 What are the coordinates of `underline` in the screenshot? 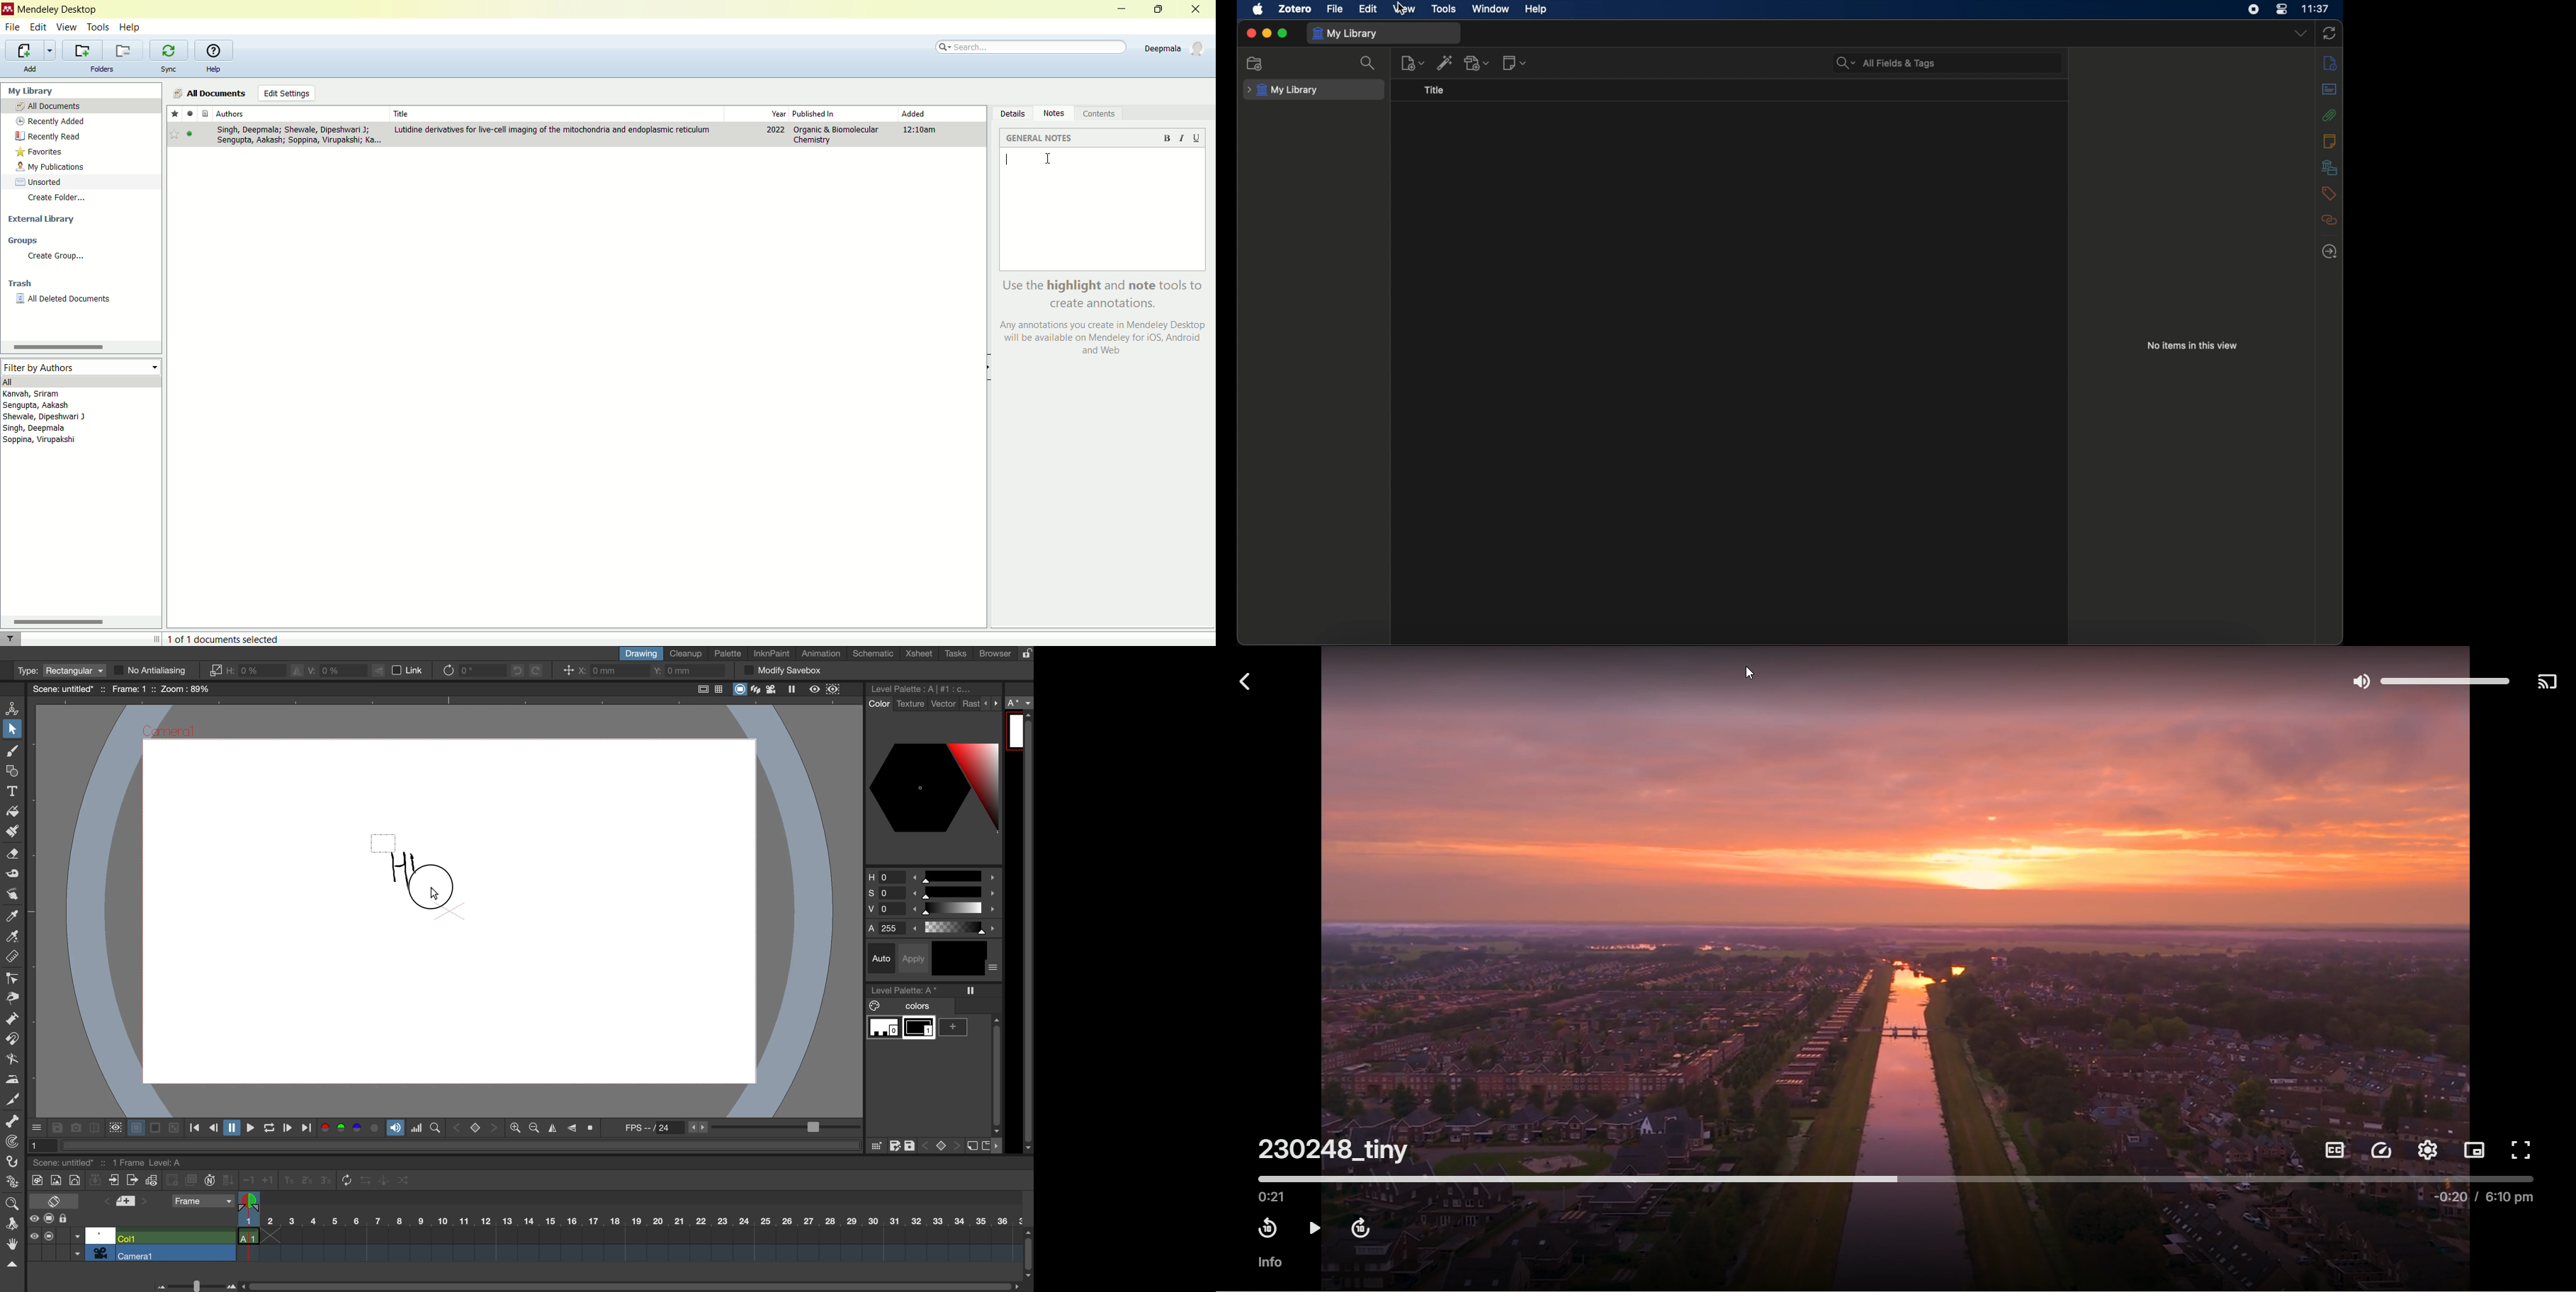 It's located at (1197, 138).